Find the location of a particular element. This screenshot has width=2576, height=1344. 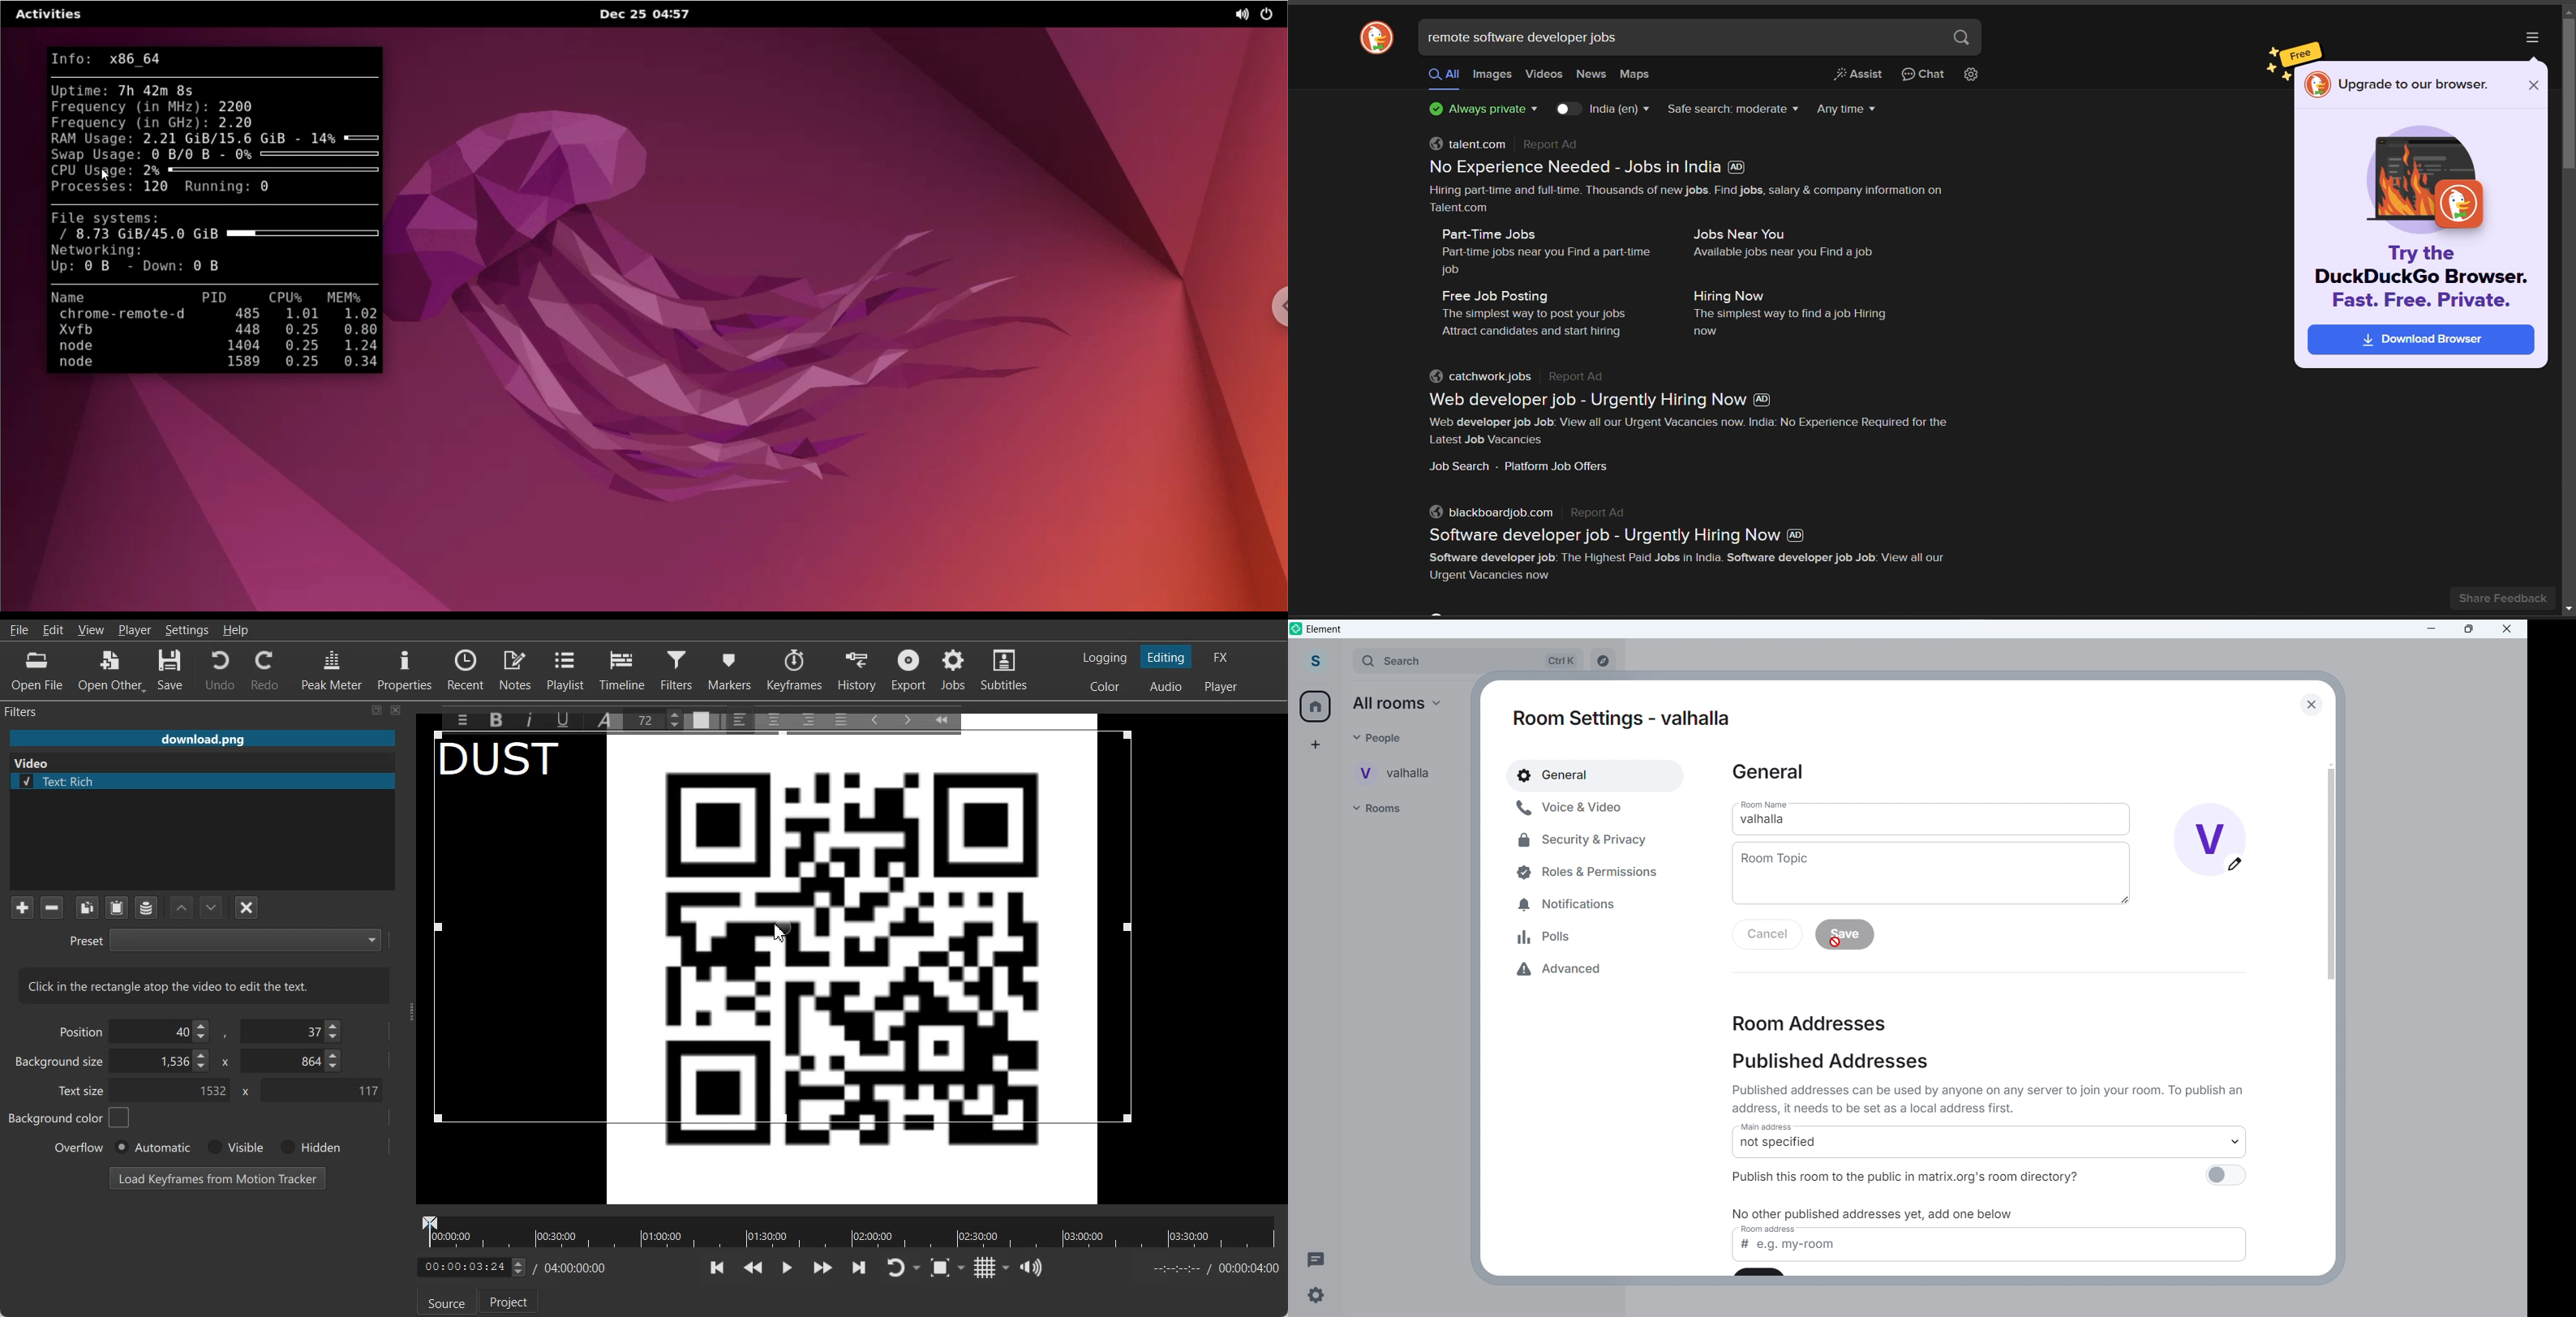

Text size is located at coordinates (83, 1090).